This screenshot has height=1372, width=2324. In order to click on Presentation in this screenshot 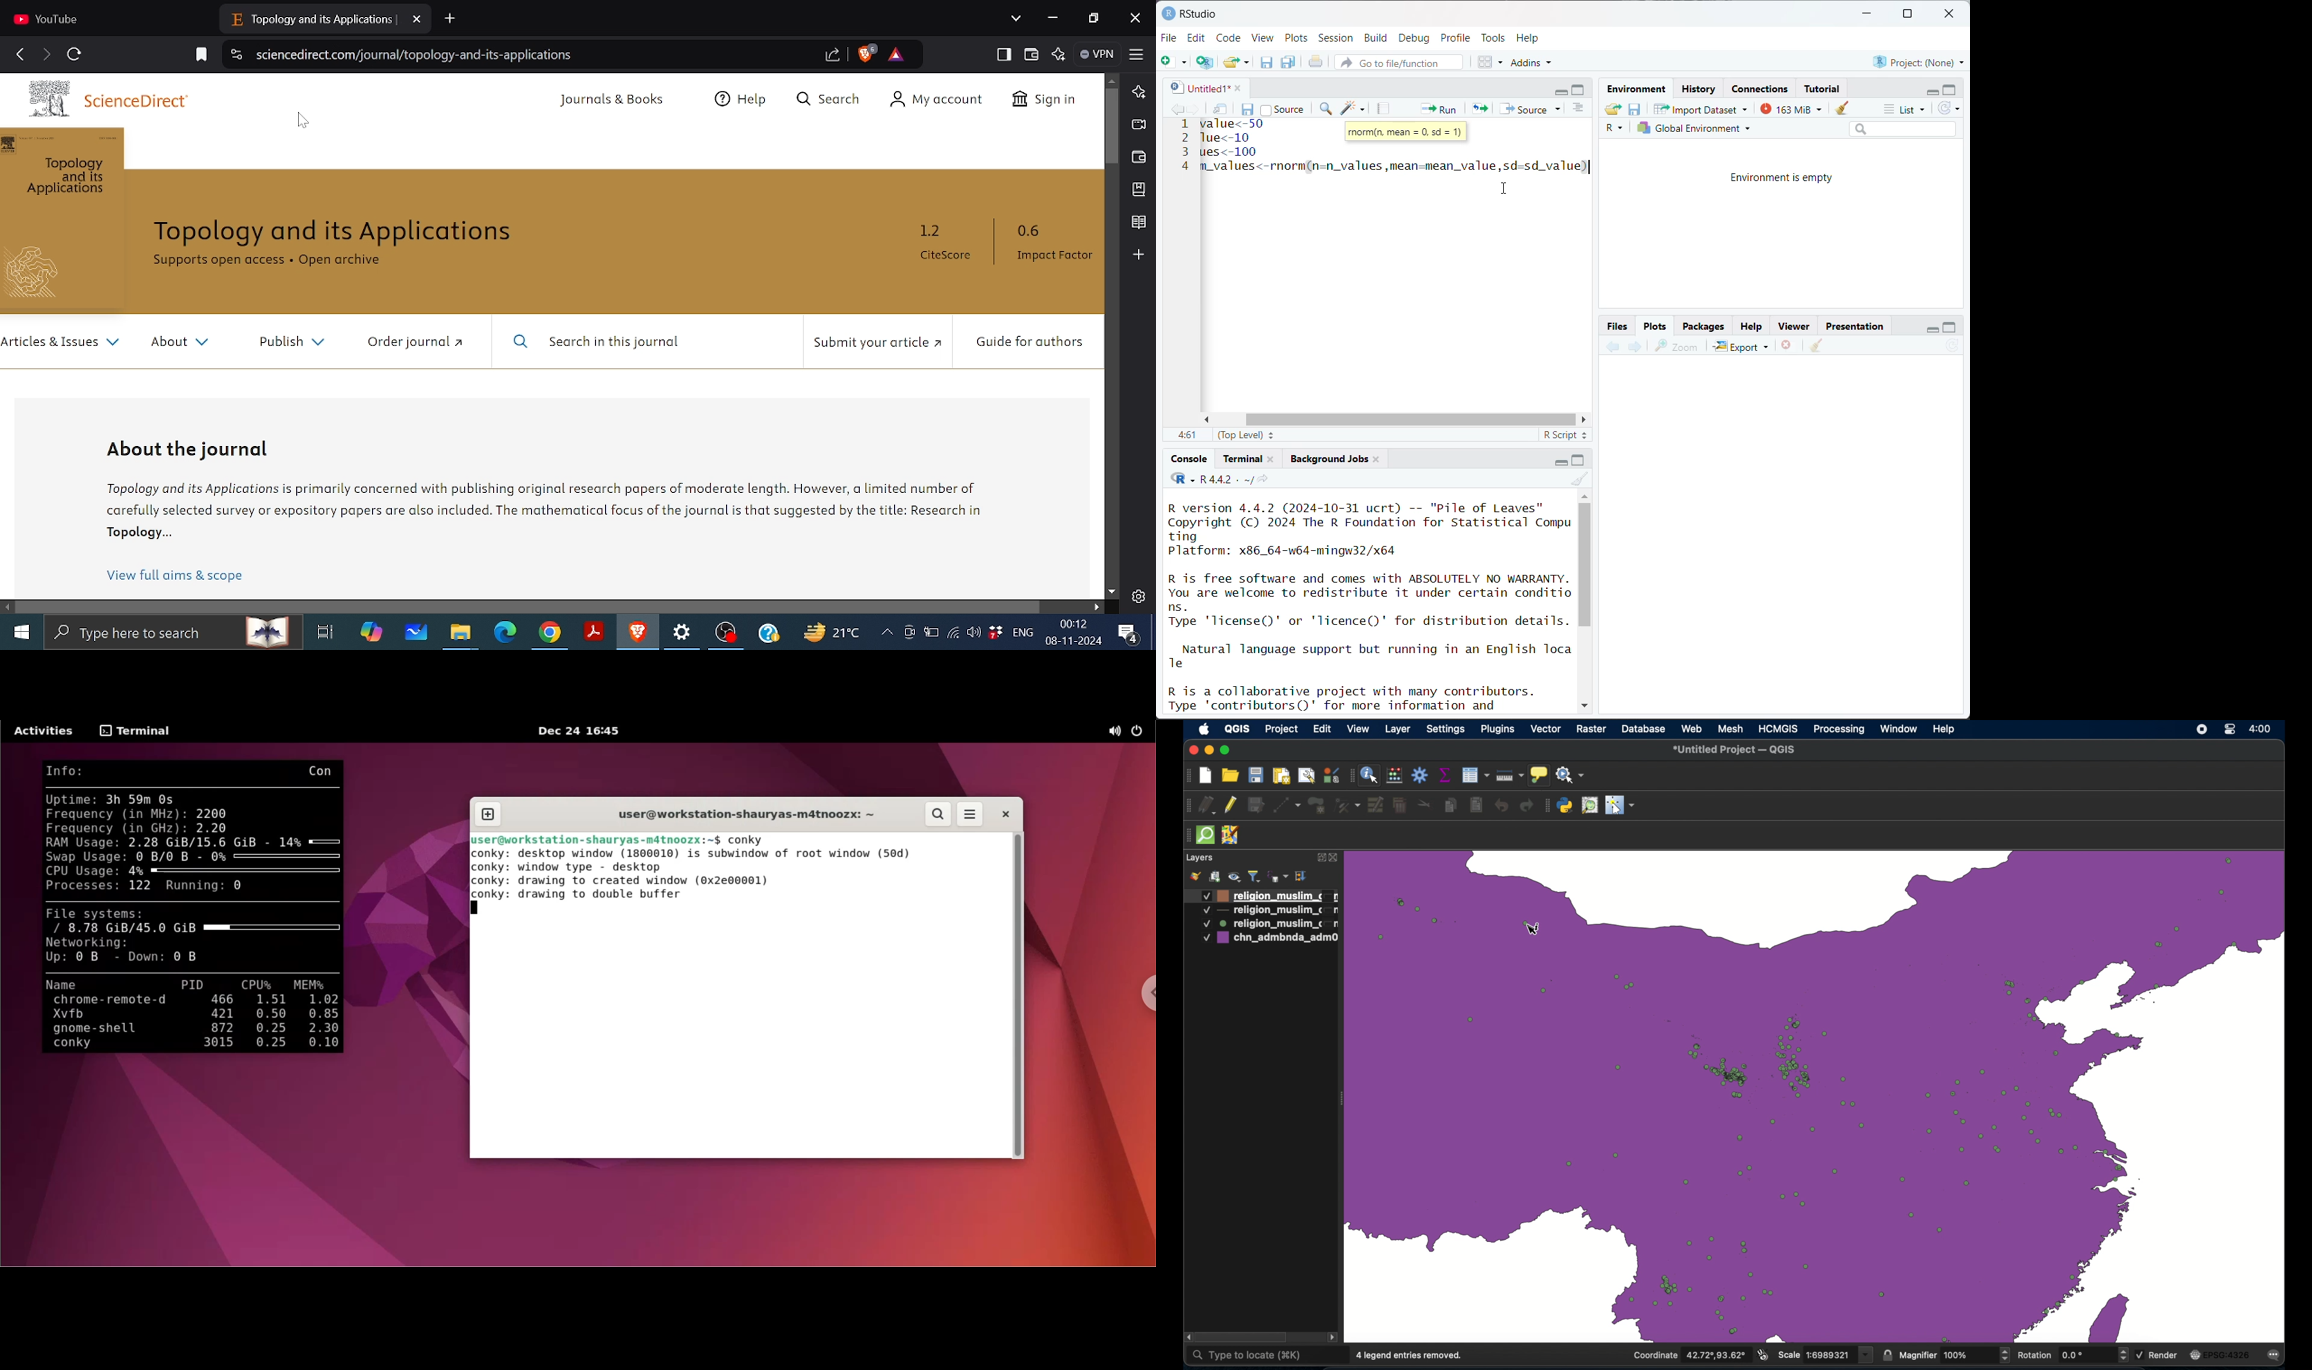, I will do `click(1856, 327)`.